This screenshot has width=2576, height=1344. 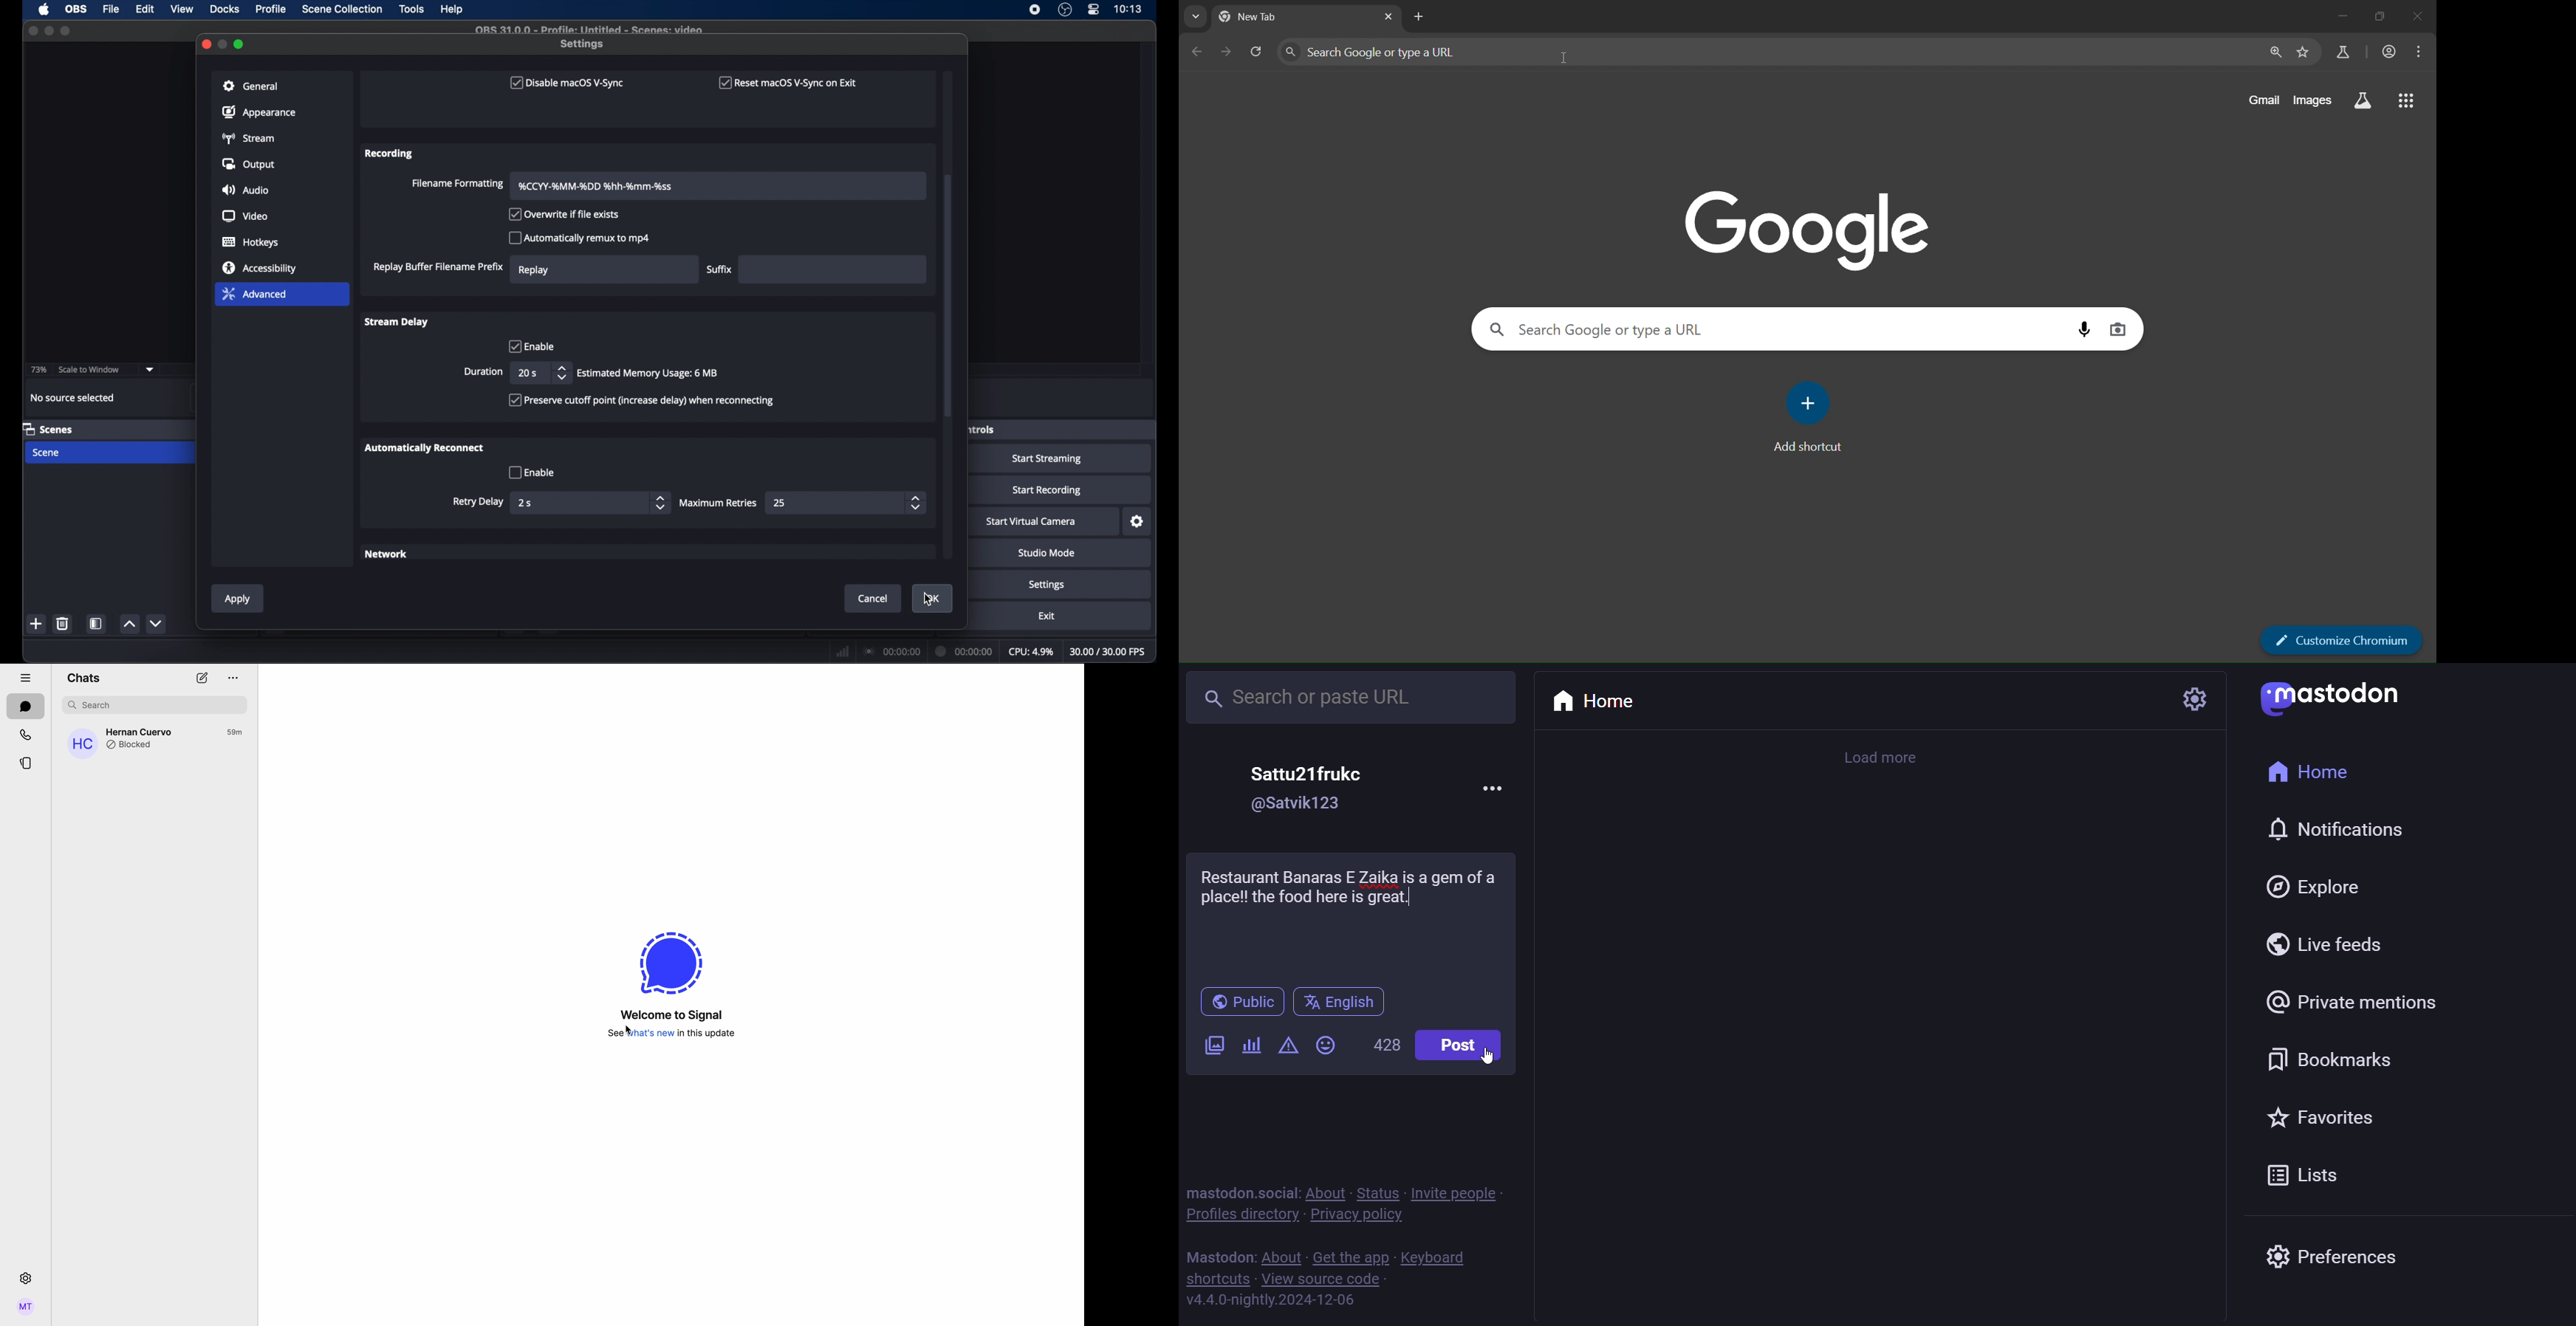 What do you see at coordinates (2305, 52) in the screenshot?
I see `bookmark page` at bounding box center [2305, 52].